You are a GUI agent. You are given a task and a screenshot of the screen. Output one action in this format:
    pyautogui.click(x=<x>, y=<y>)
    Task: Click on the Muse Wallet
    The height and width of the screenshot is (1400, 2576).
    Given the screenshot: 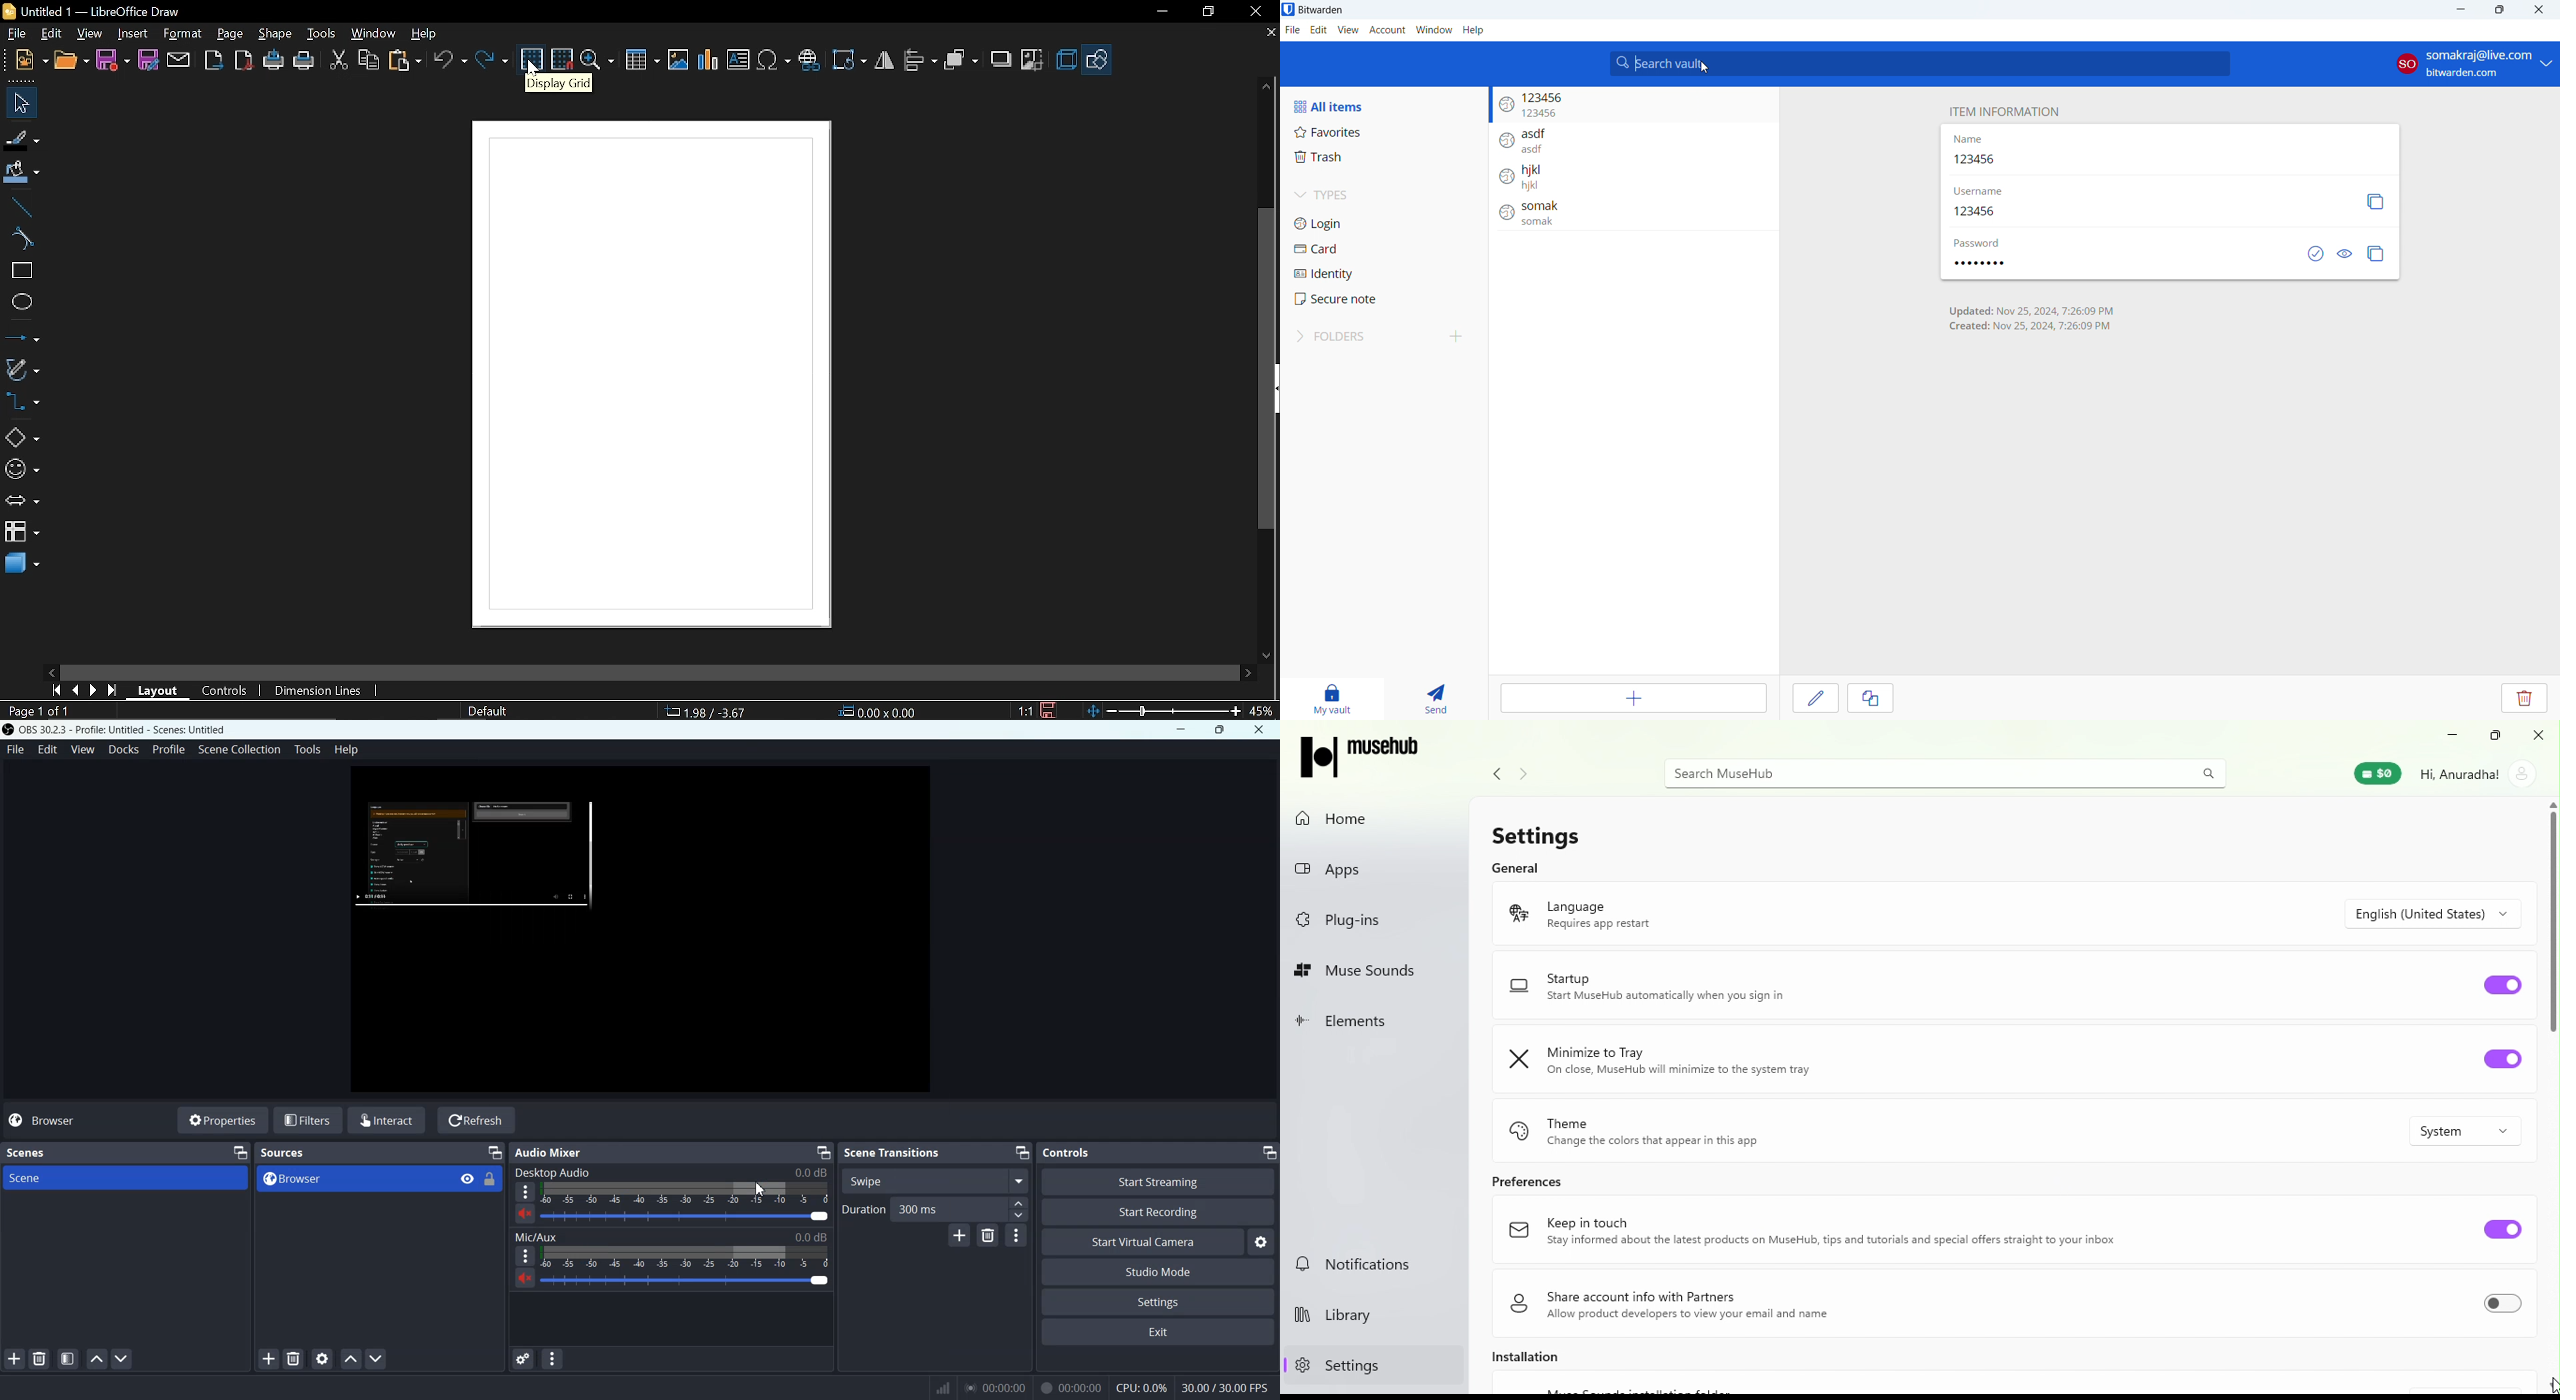 What is the action you would take?
    pyautogui.click(x=2376, y=774)
    